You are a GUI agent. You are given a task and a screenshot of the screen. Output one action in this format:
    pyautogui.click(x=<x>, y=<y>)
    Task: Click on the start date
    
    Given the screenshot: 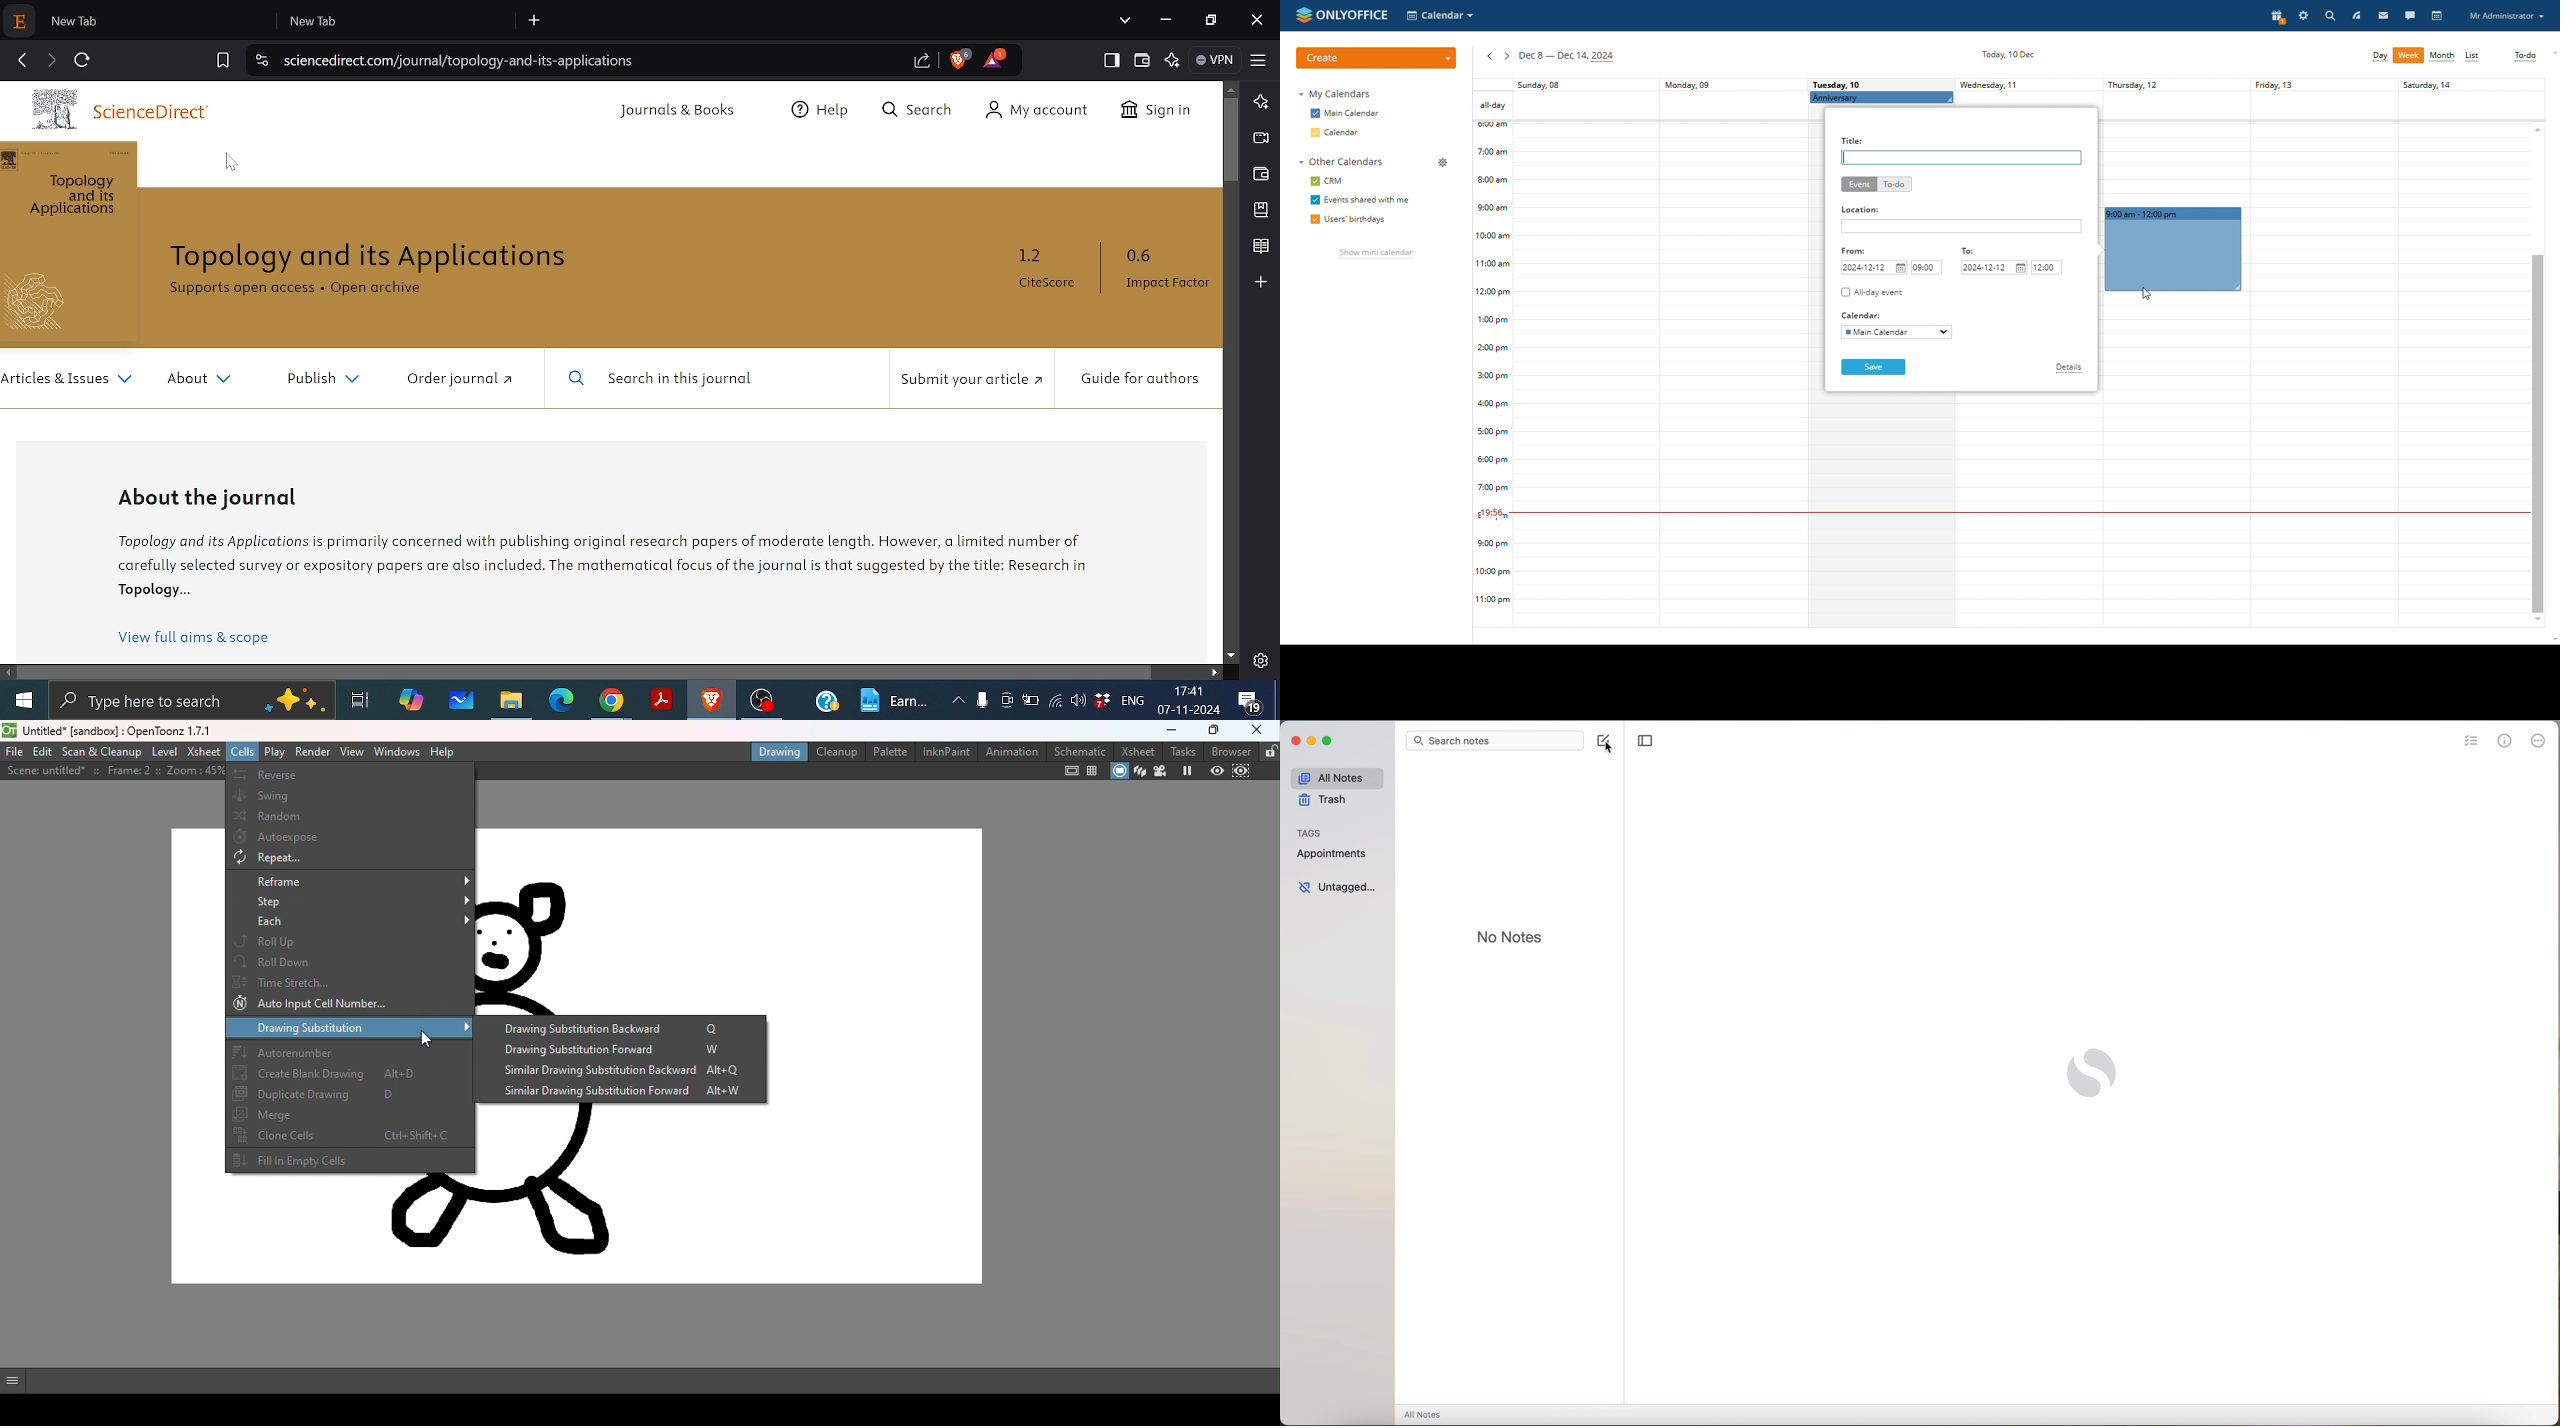 What is the action you would take?
    pyautogui.click(x=1875, y=268)
    